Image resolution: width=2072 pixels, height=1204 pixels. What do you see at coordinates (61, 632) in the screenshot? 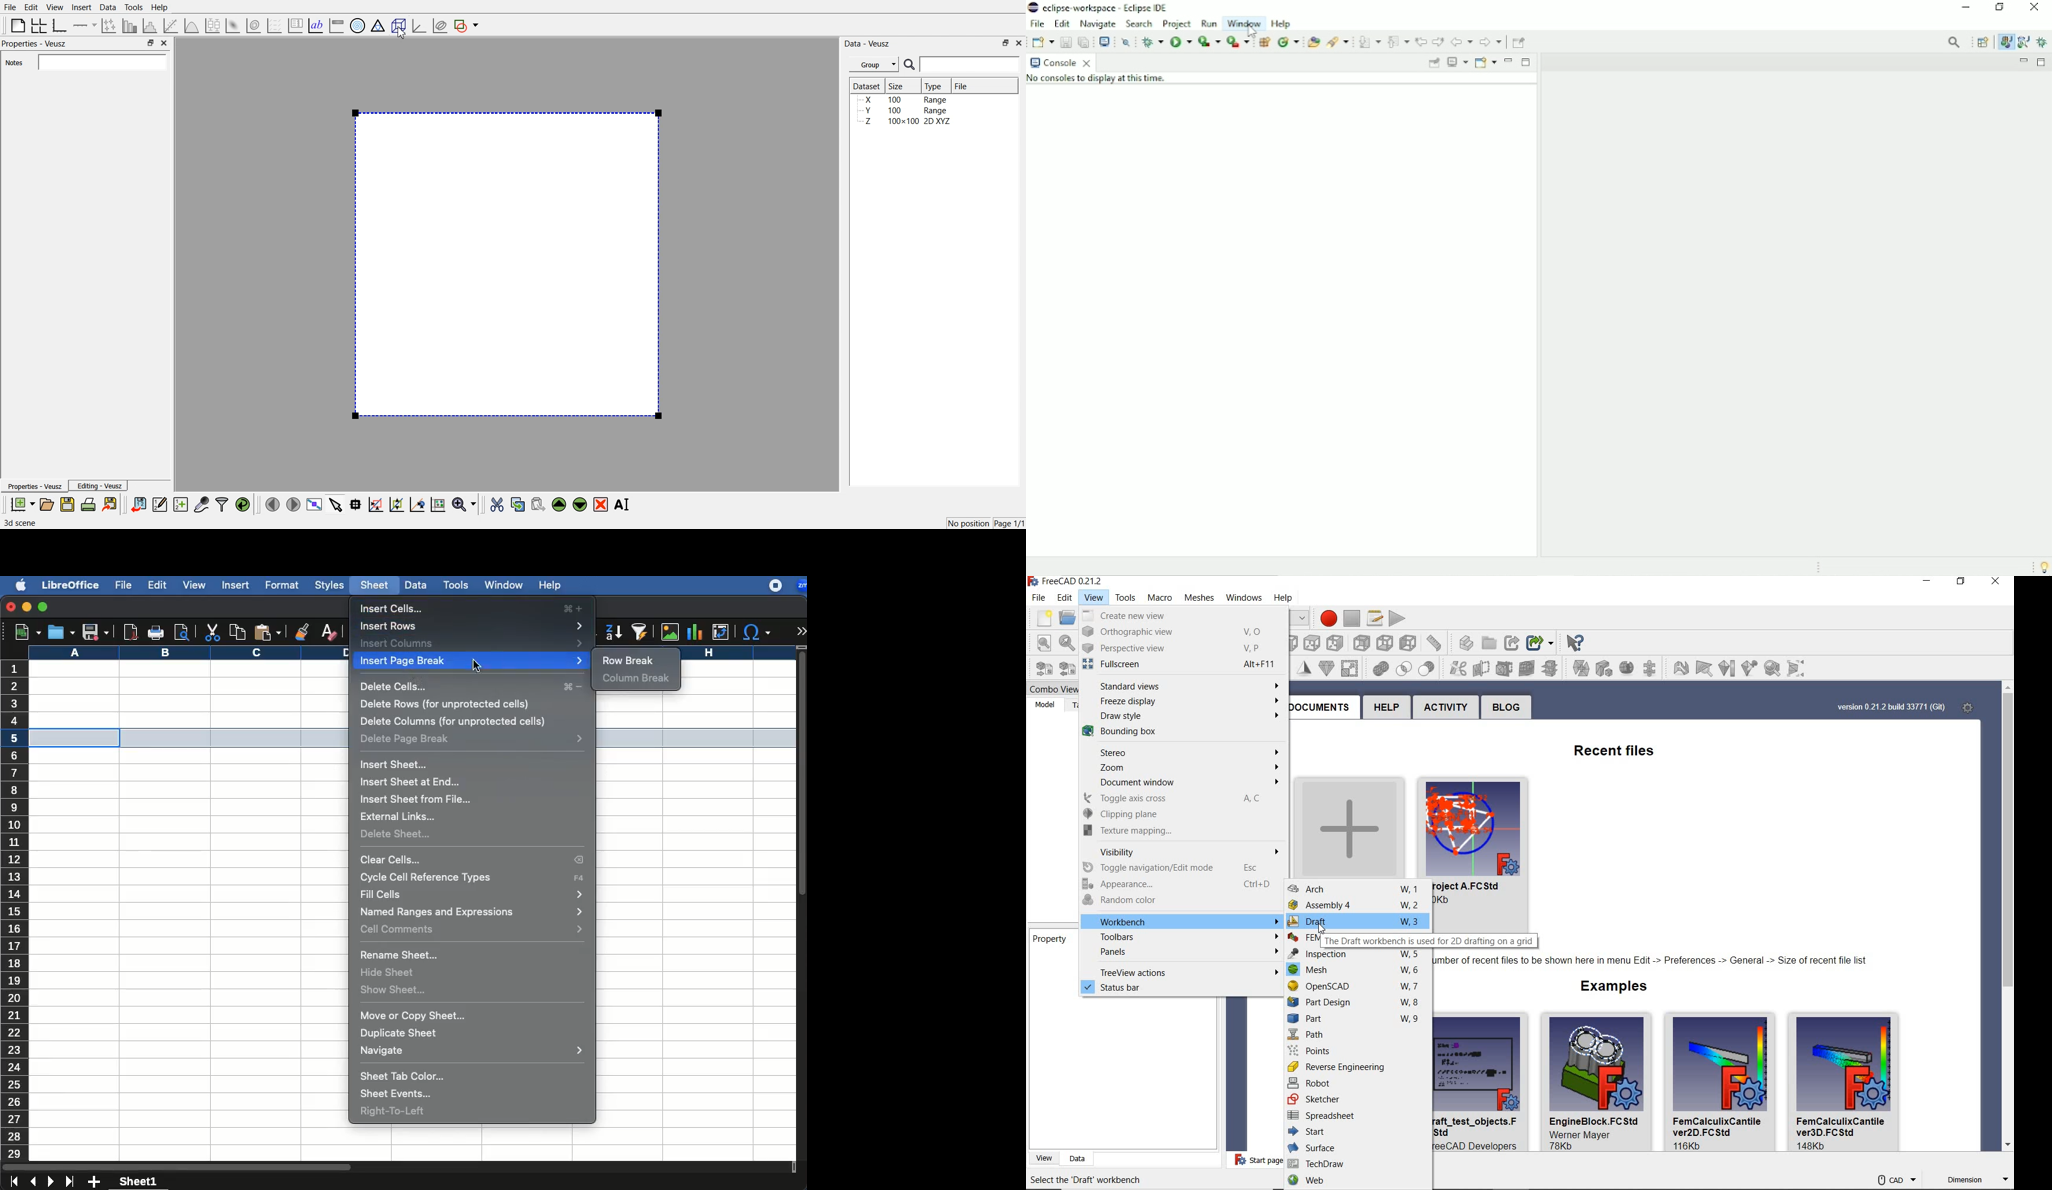
I see `open` at bounding box center [61, 632].